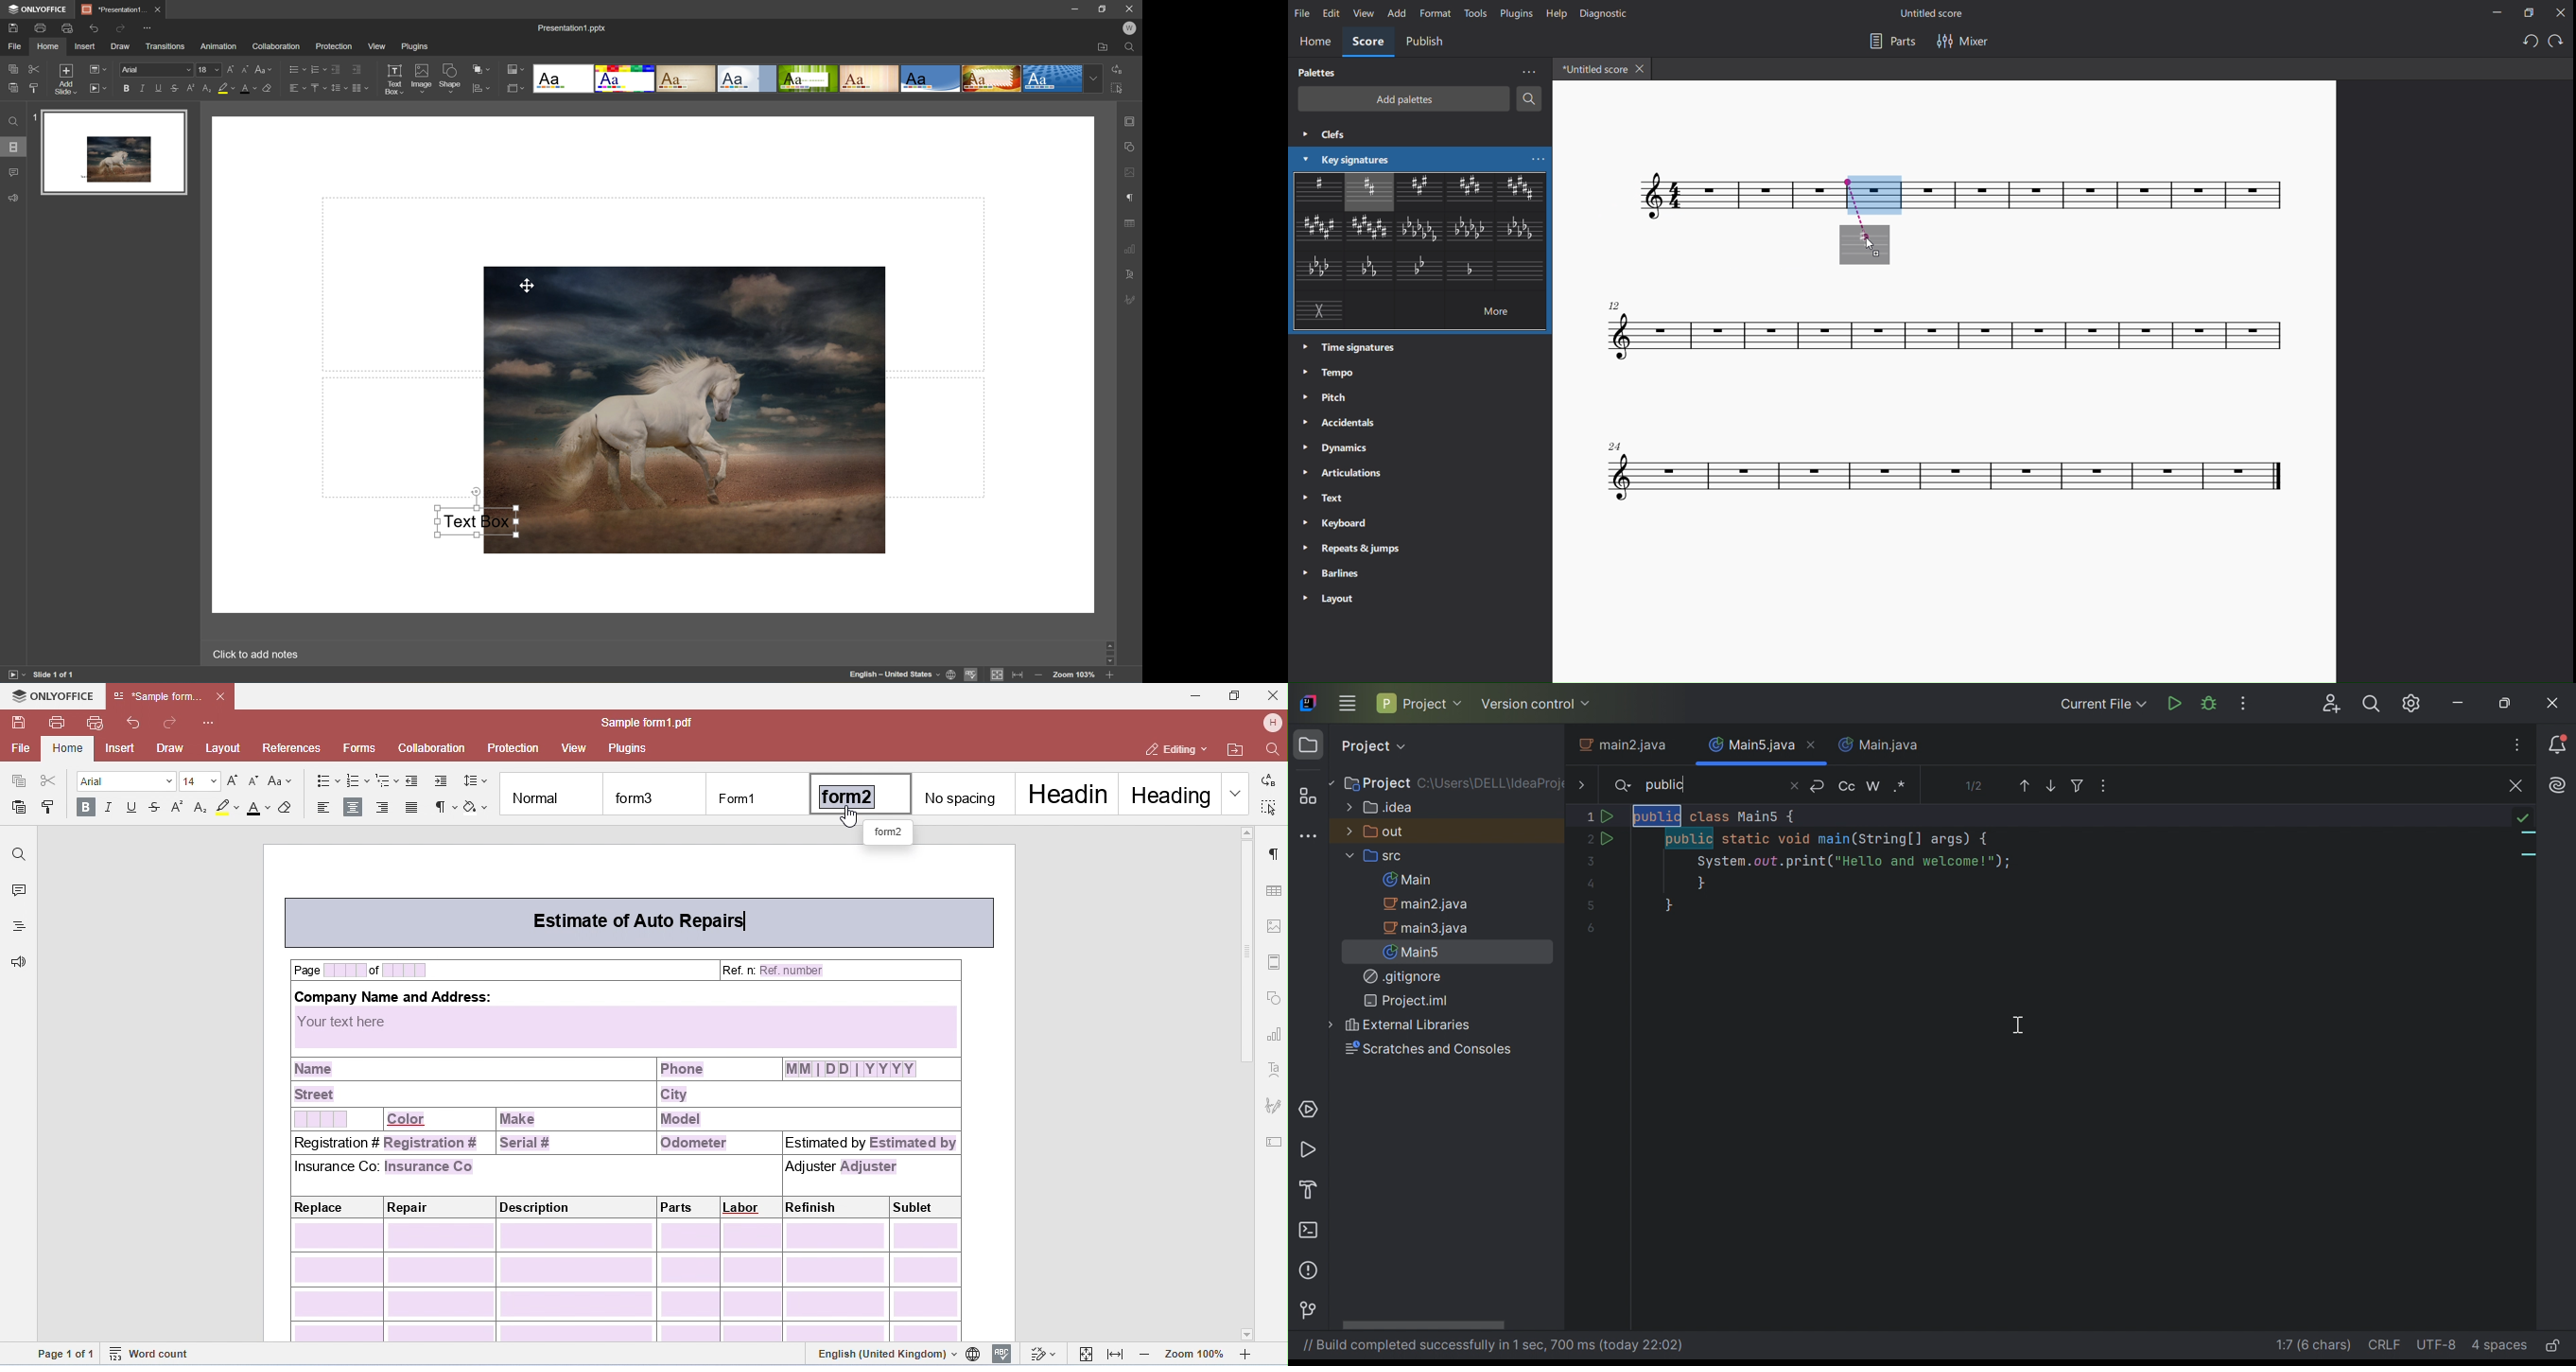 The image size is (2576, 1372). I want to click on file, so click(1303, 13).